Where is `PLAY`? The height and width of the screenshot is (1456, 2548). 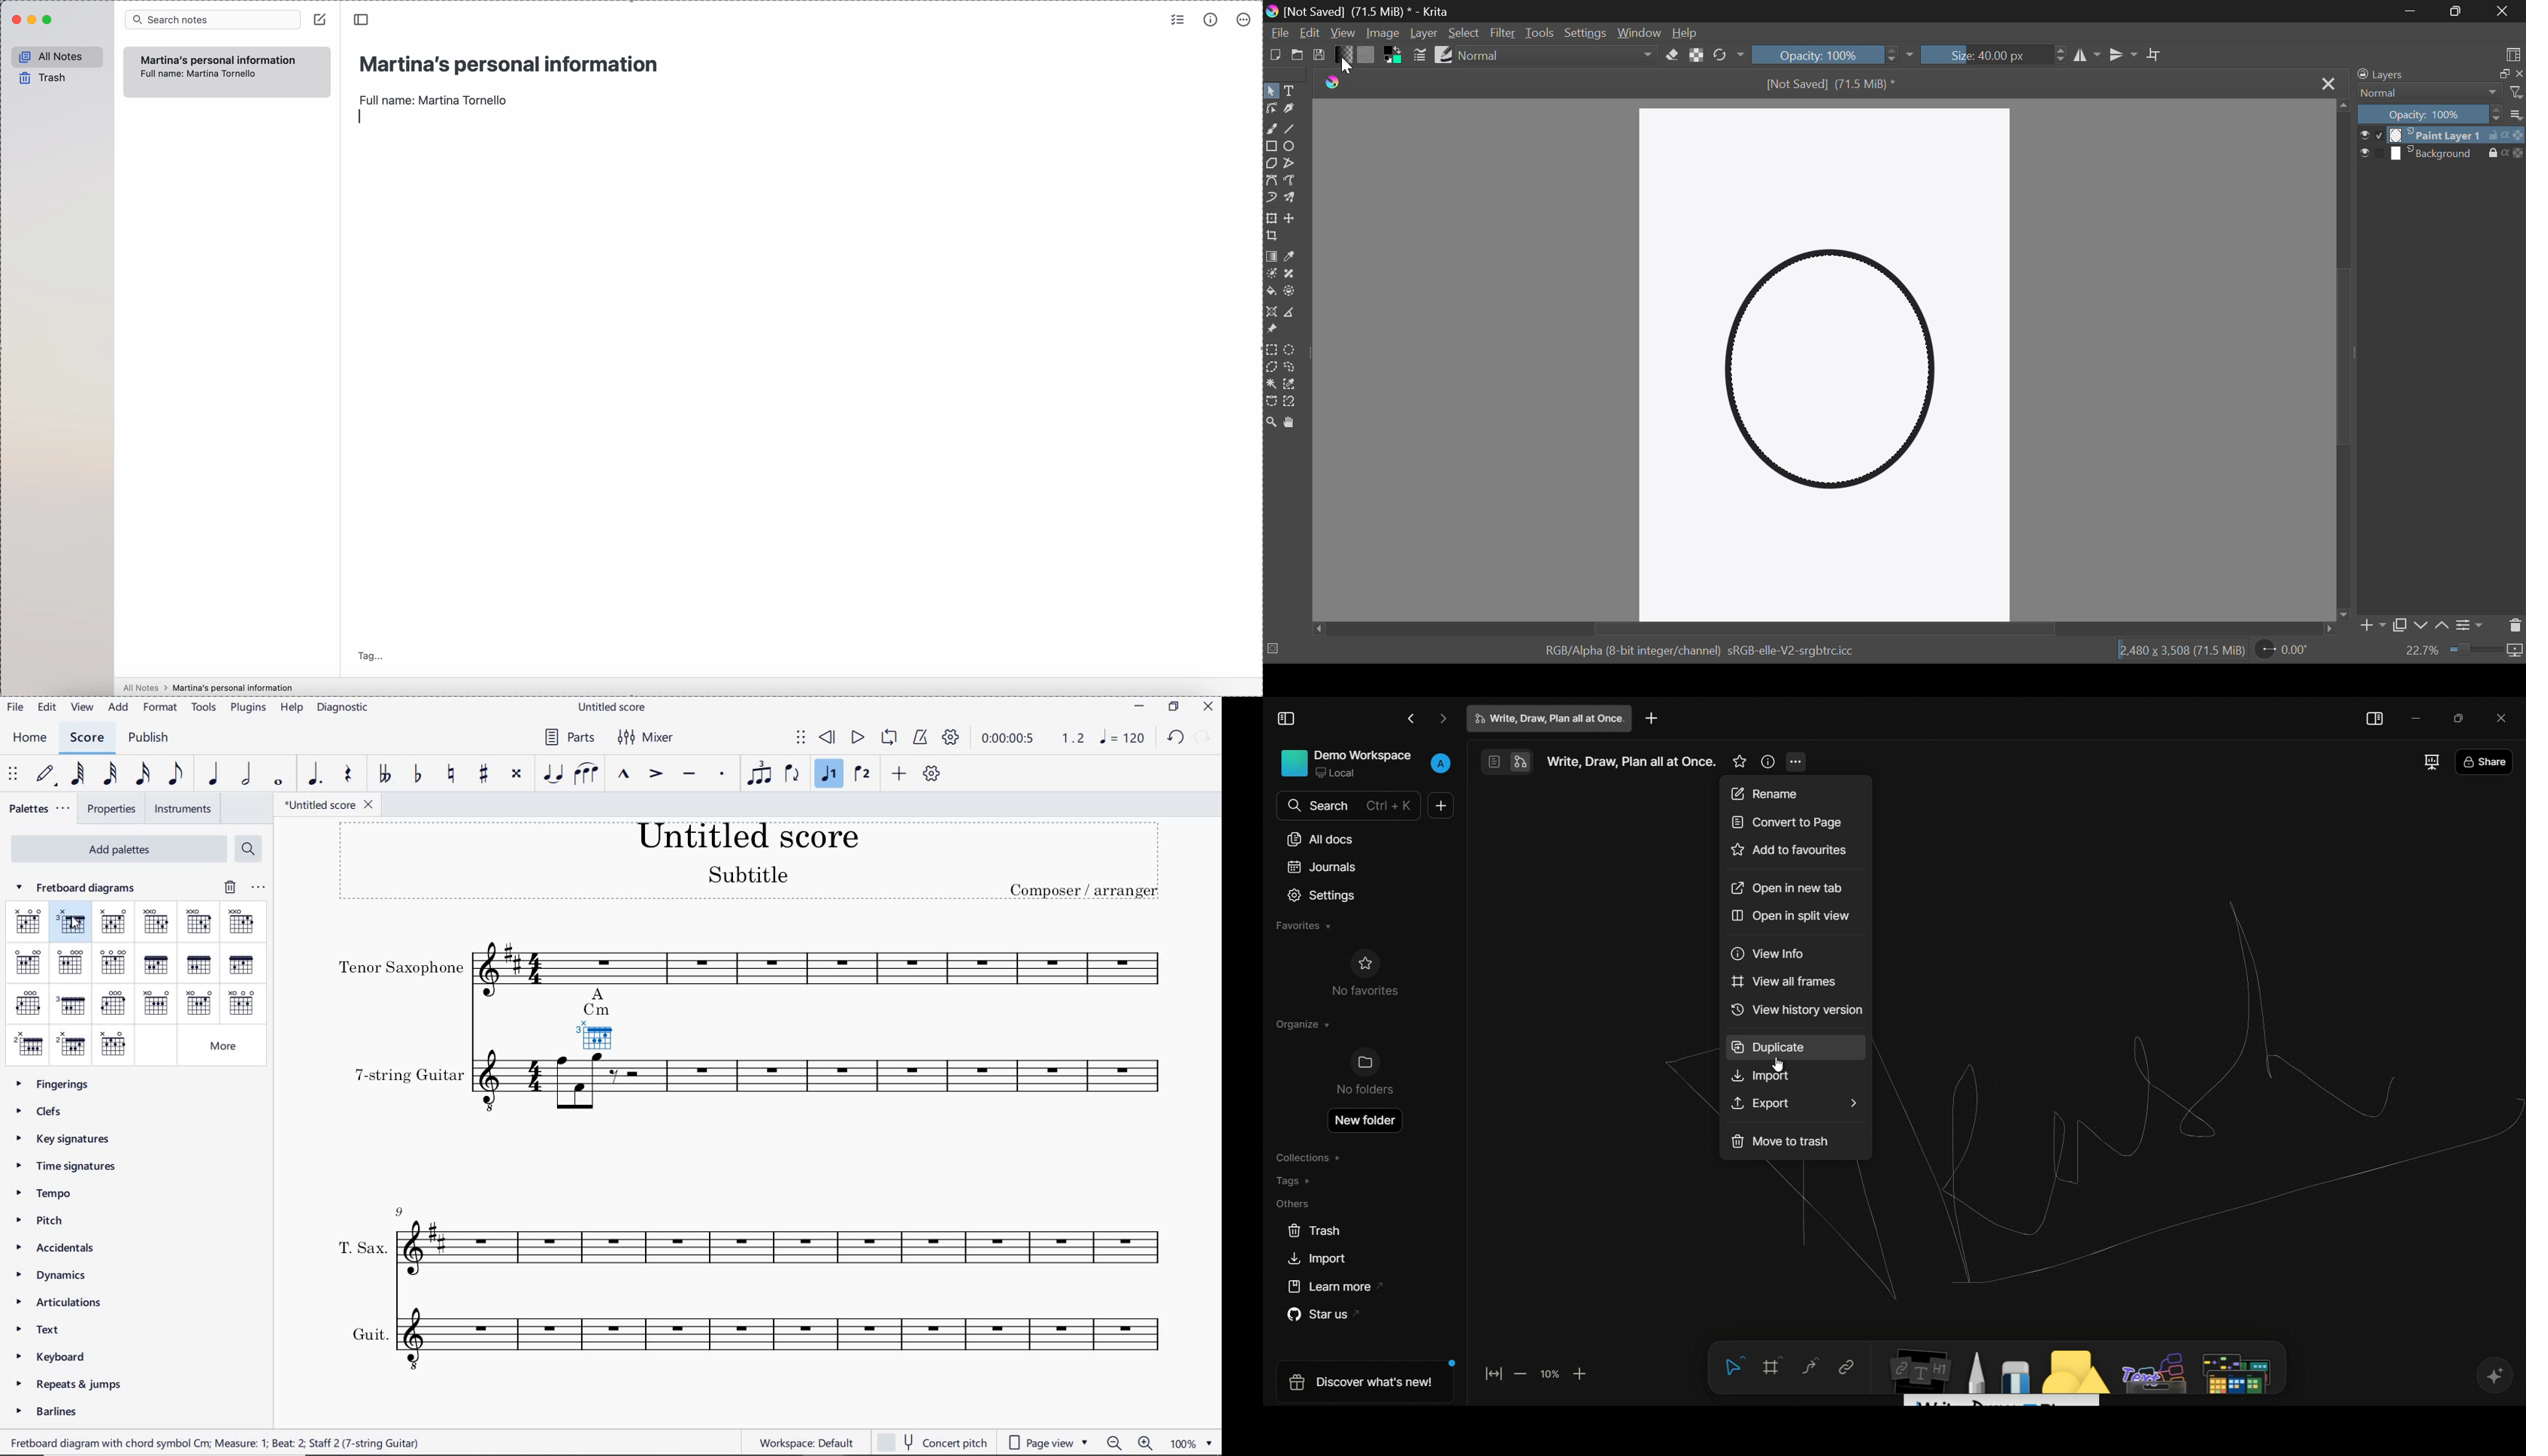
PLAY is located at coordinates (857, 737).